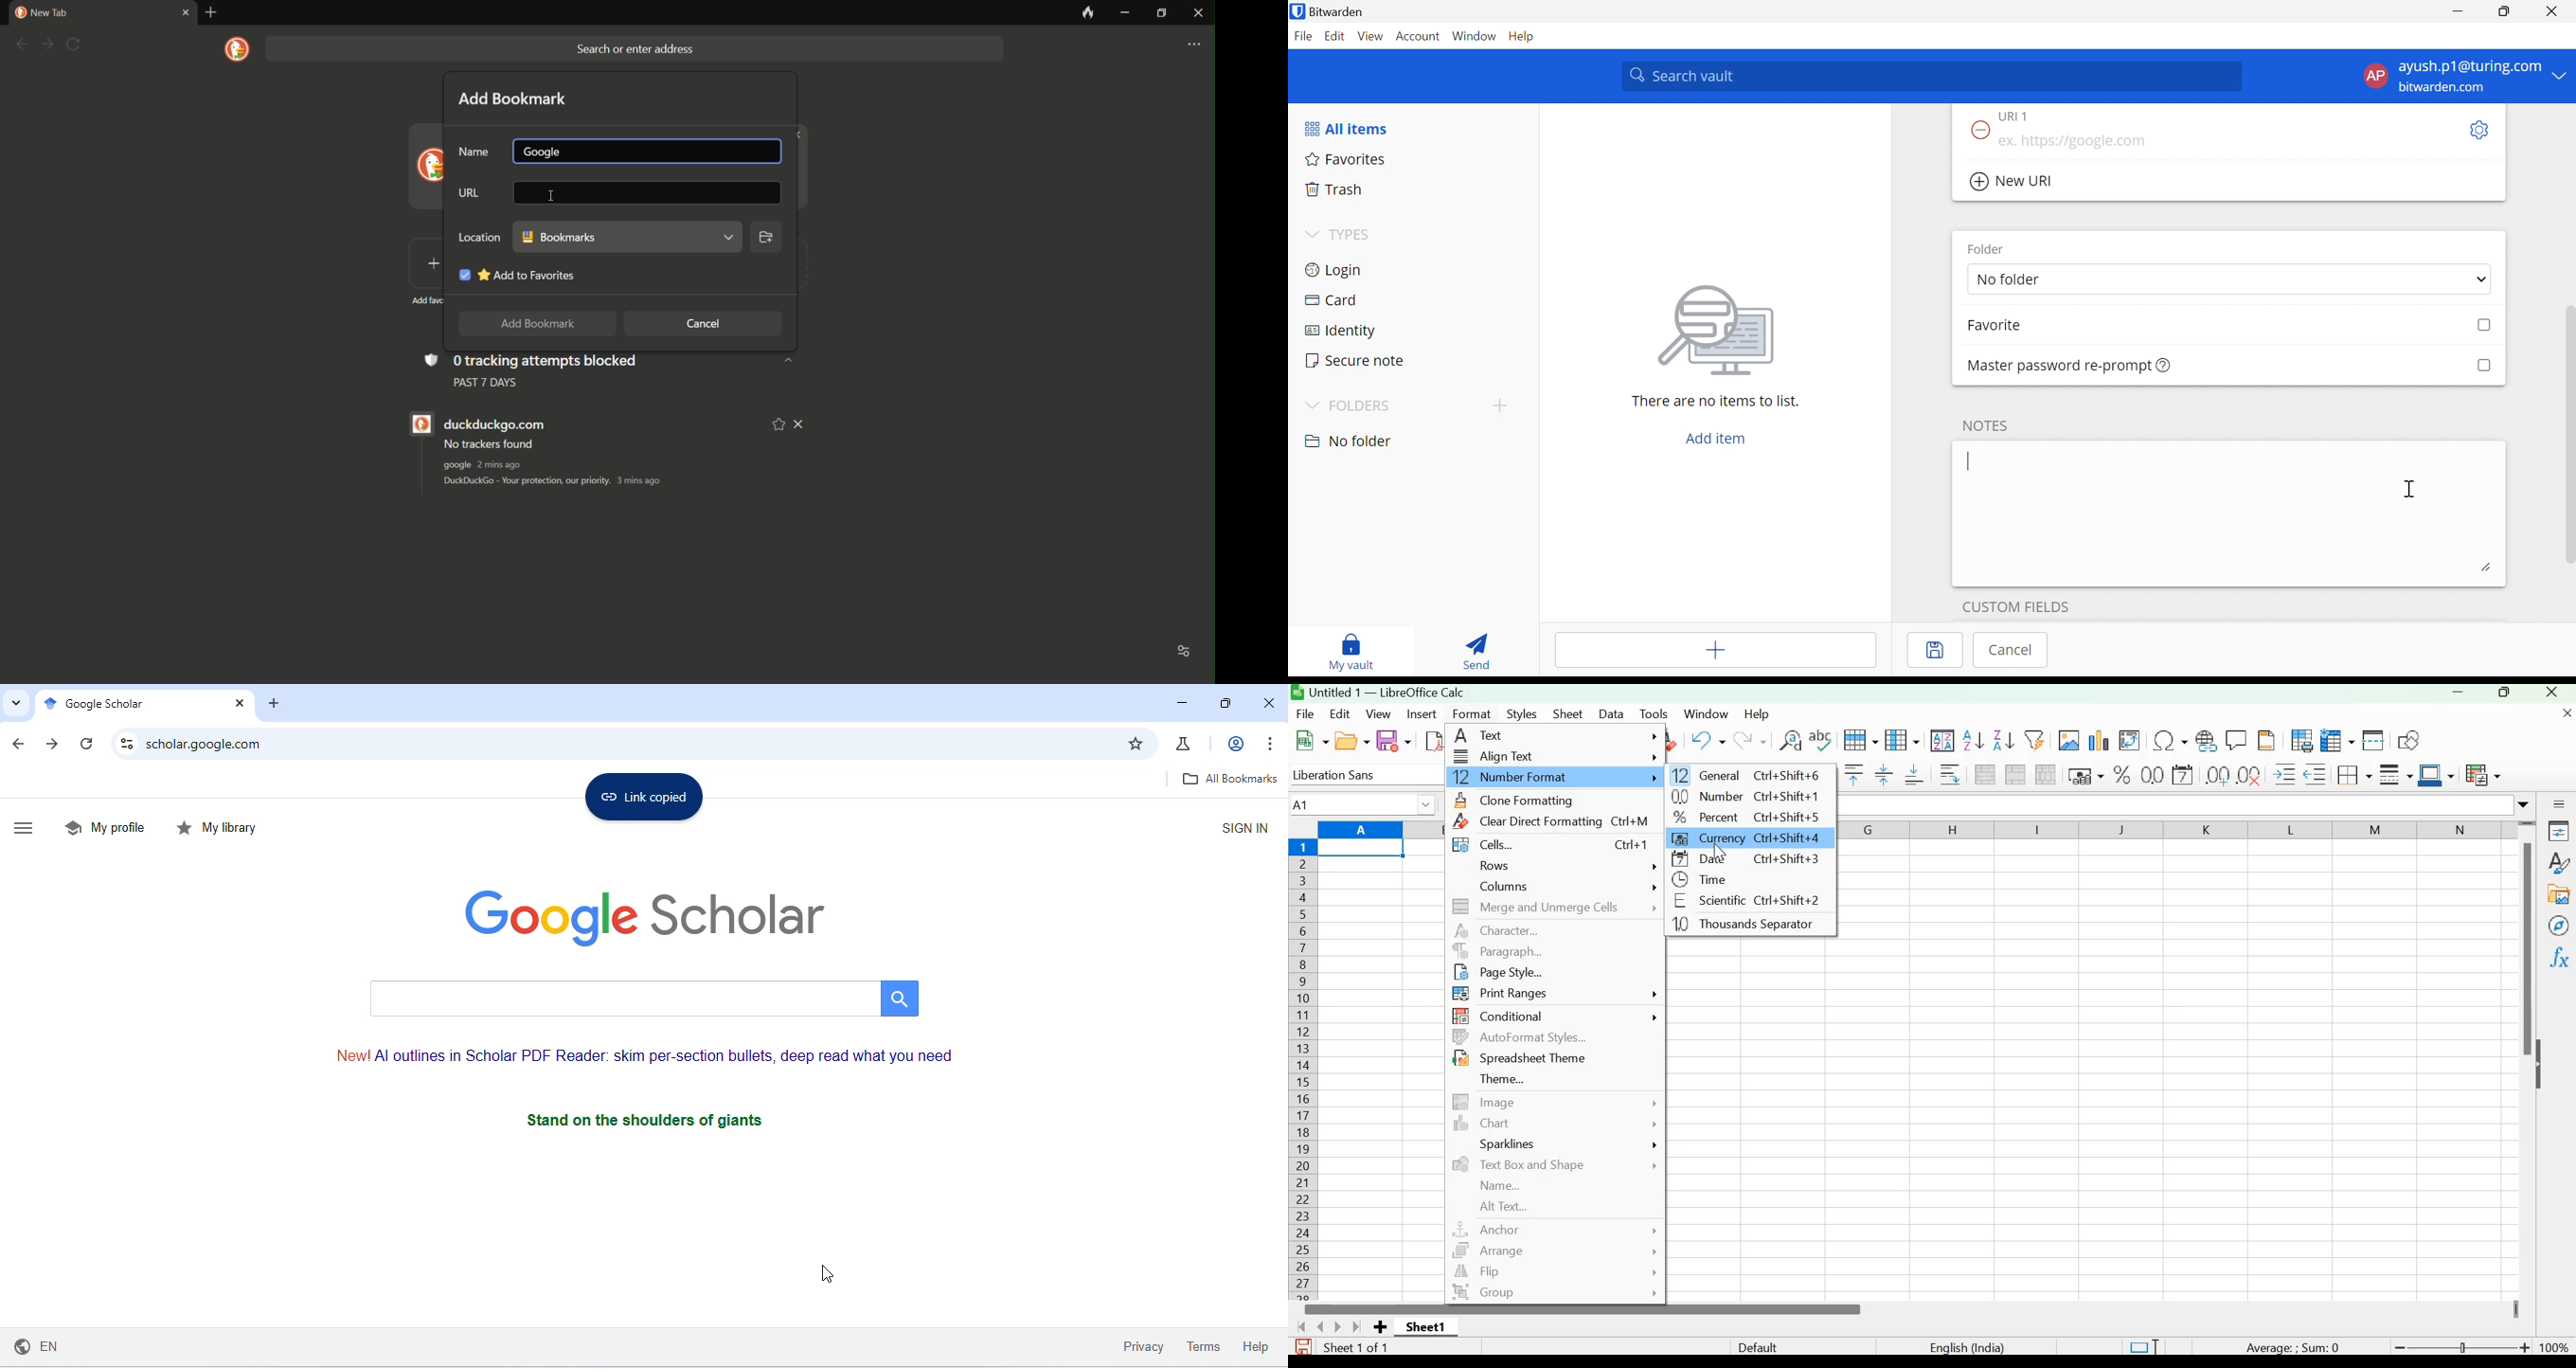 Image resolution: width=2576 pixels, height=1372 pixels. I want to click on Text, so click(1556, 737).